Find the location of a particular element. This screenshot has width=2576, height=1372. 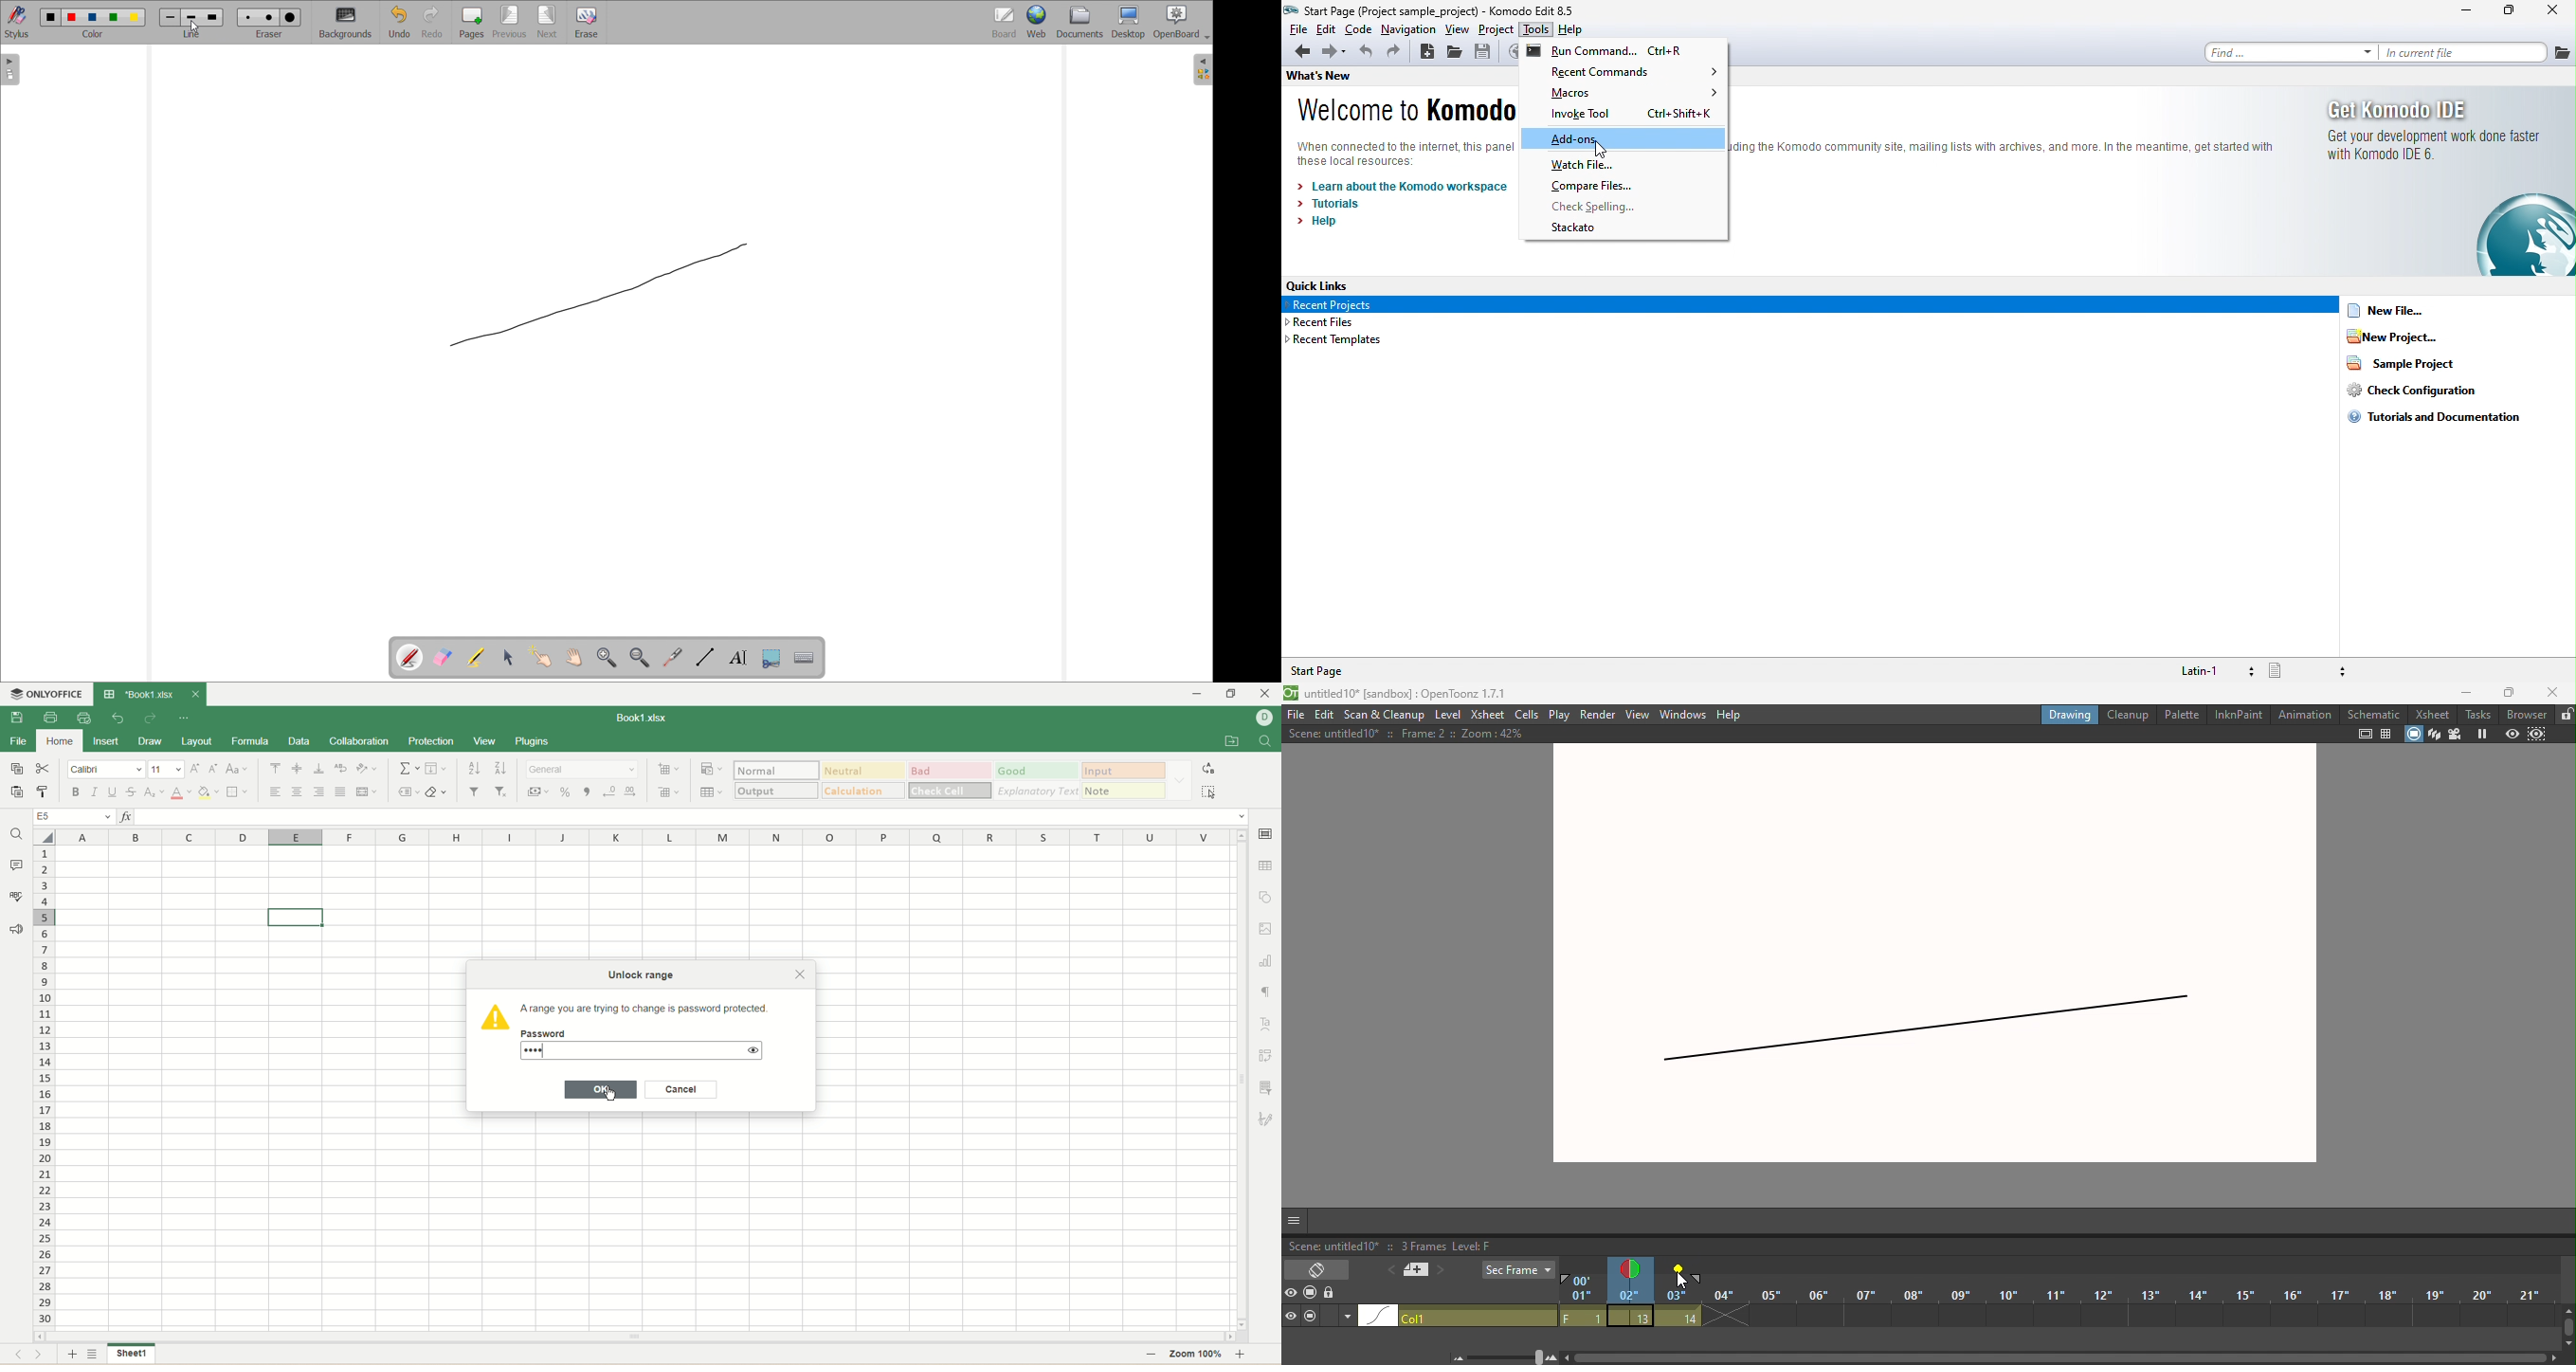

get komodo ide is located at coordinates (2434, 184).